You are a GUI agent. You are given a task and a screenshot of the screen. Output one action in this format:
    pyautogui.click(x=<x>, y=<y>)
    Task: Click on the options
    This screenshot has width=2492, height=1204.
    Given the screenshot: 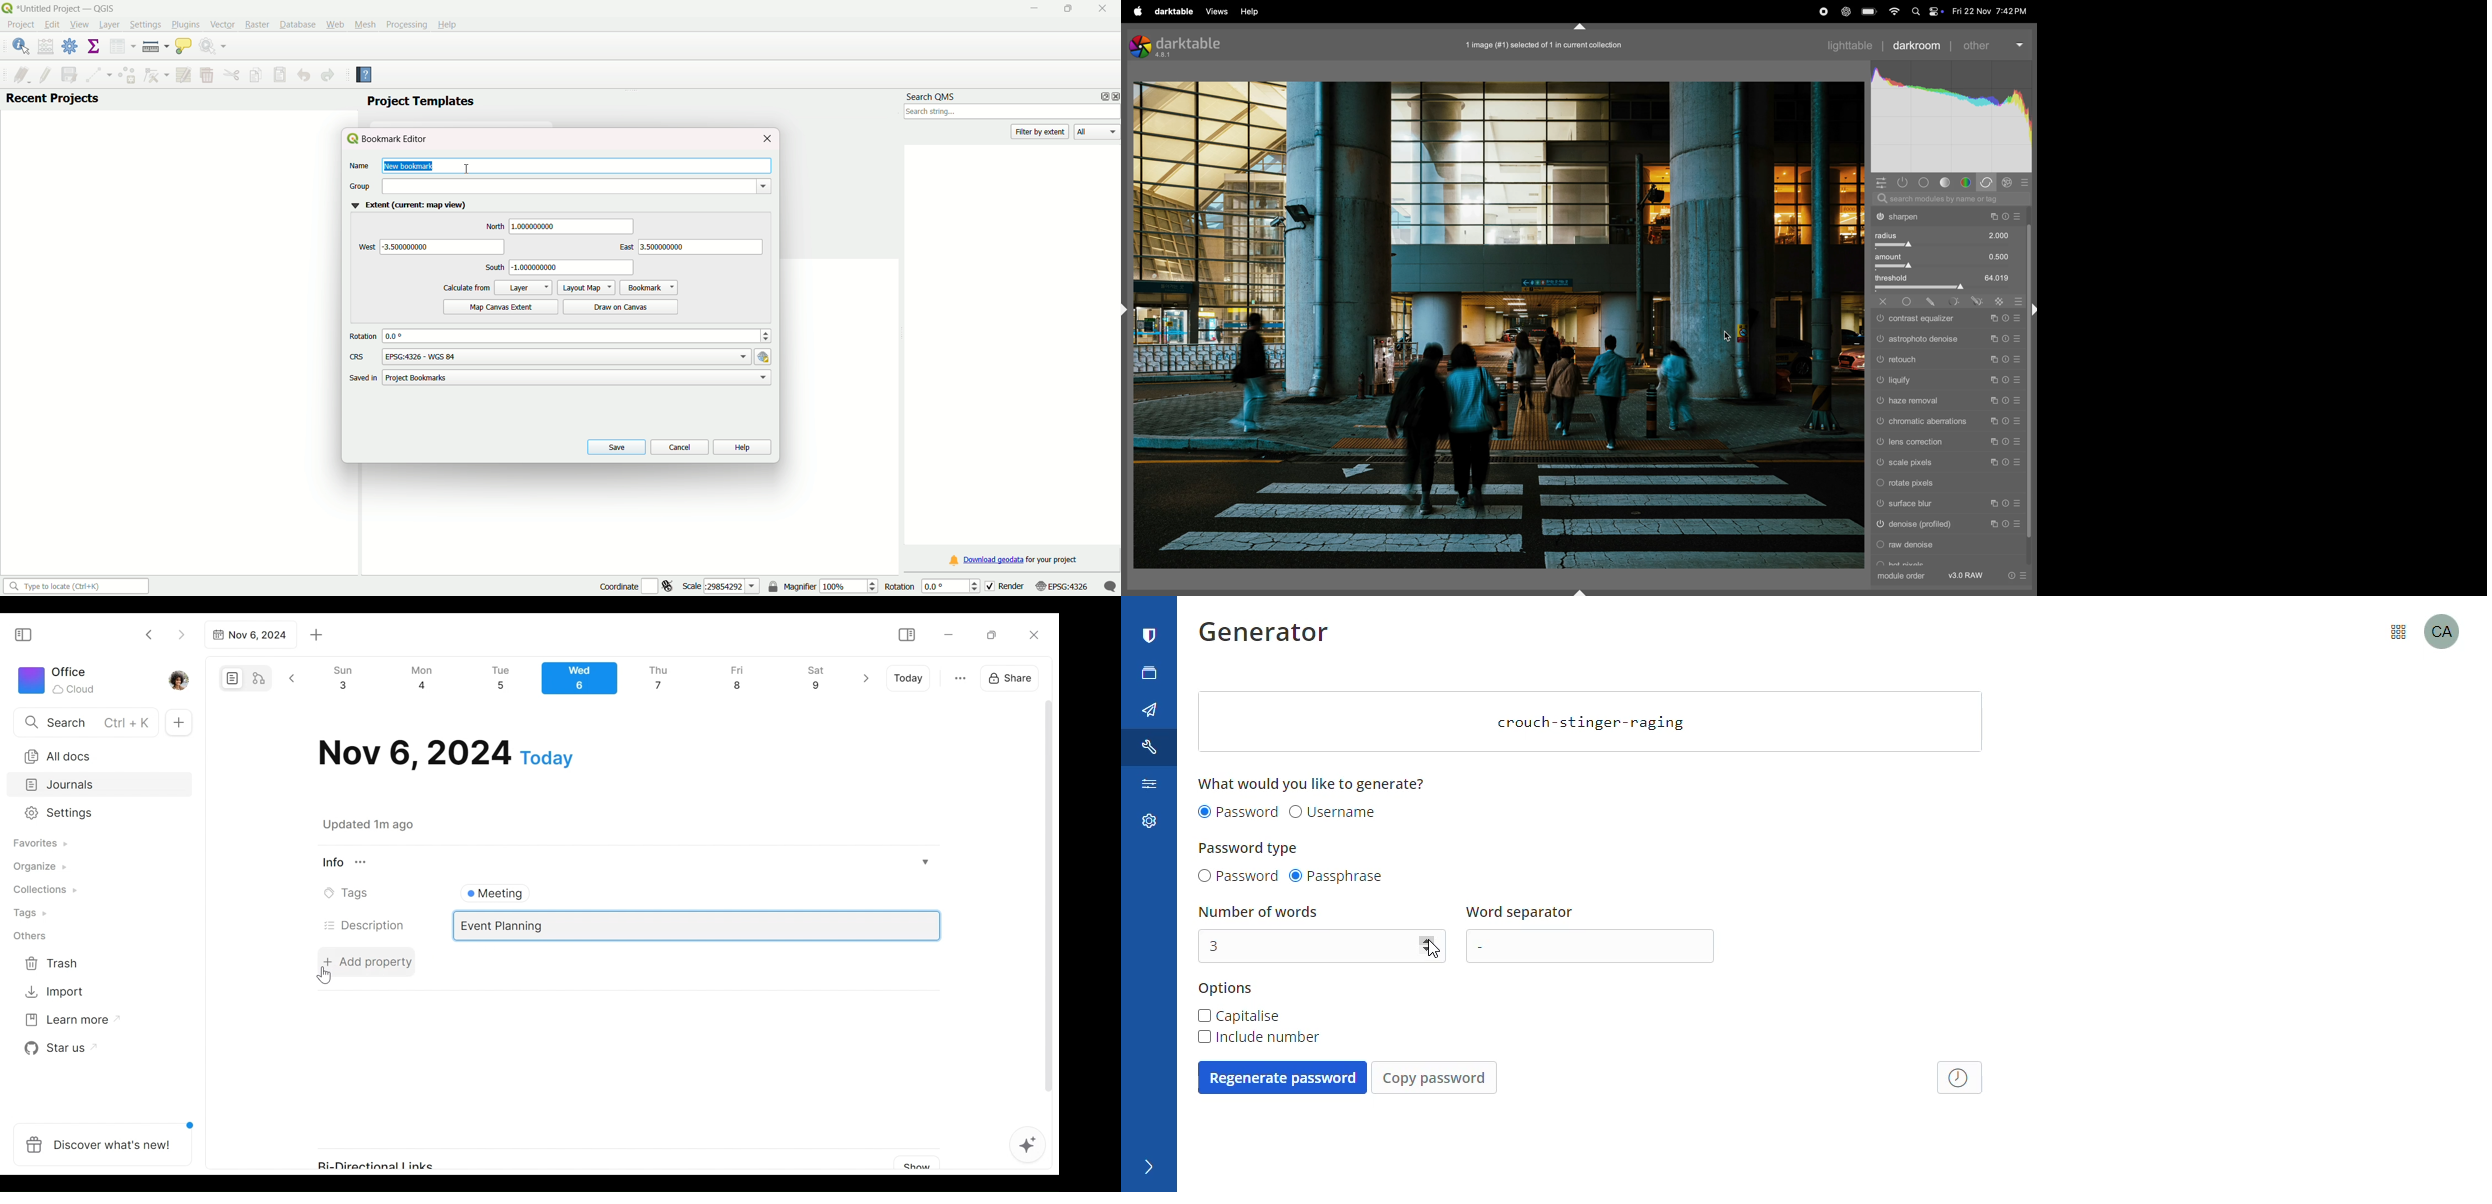 What is the action you would take?
    pyautogui.click(x=1102, y=96)
    